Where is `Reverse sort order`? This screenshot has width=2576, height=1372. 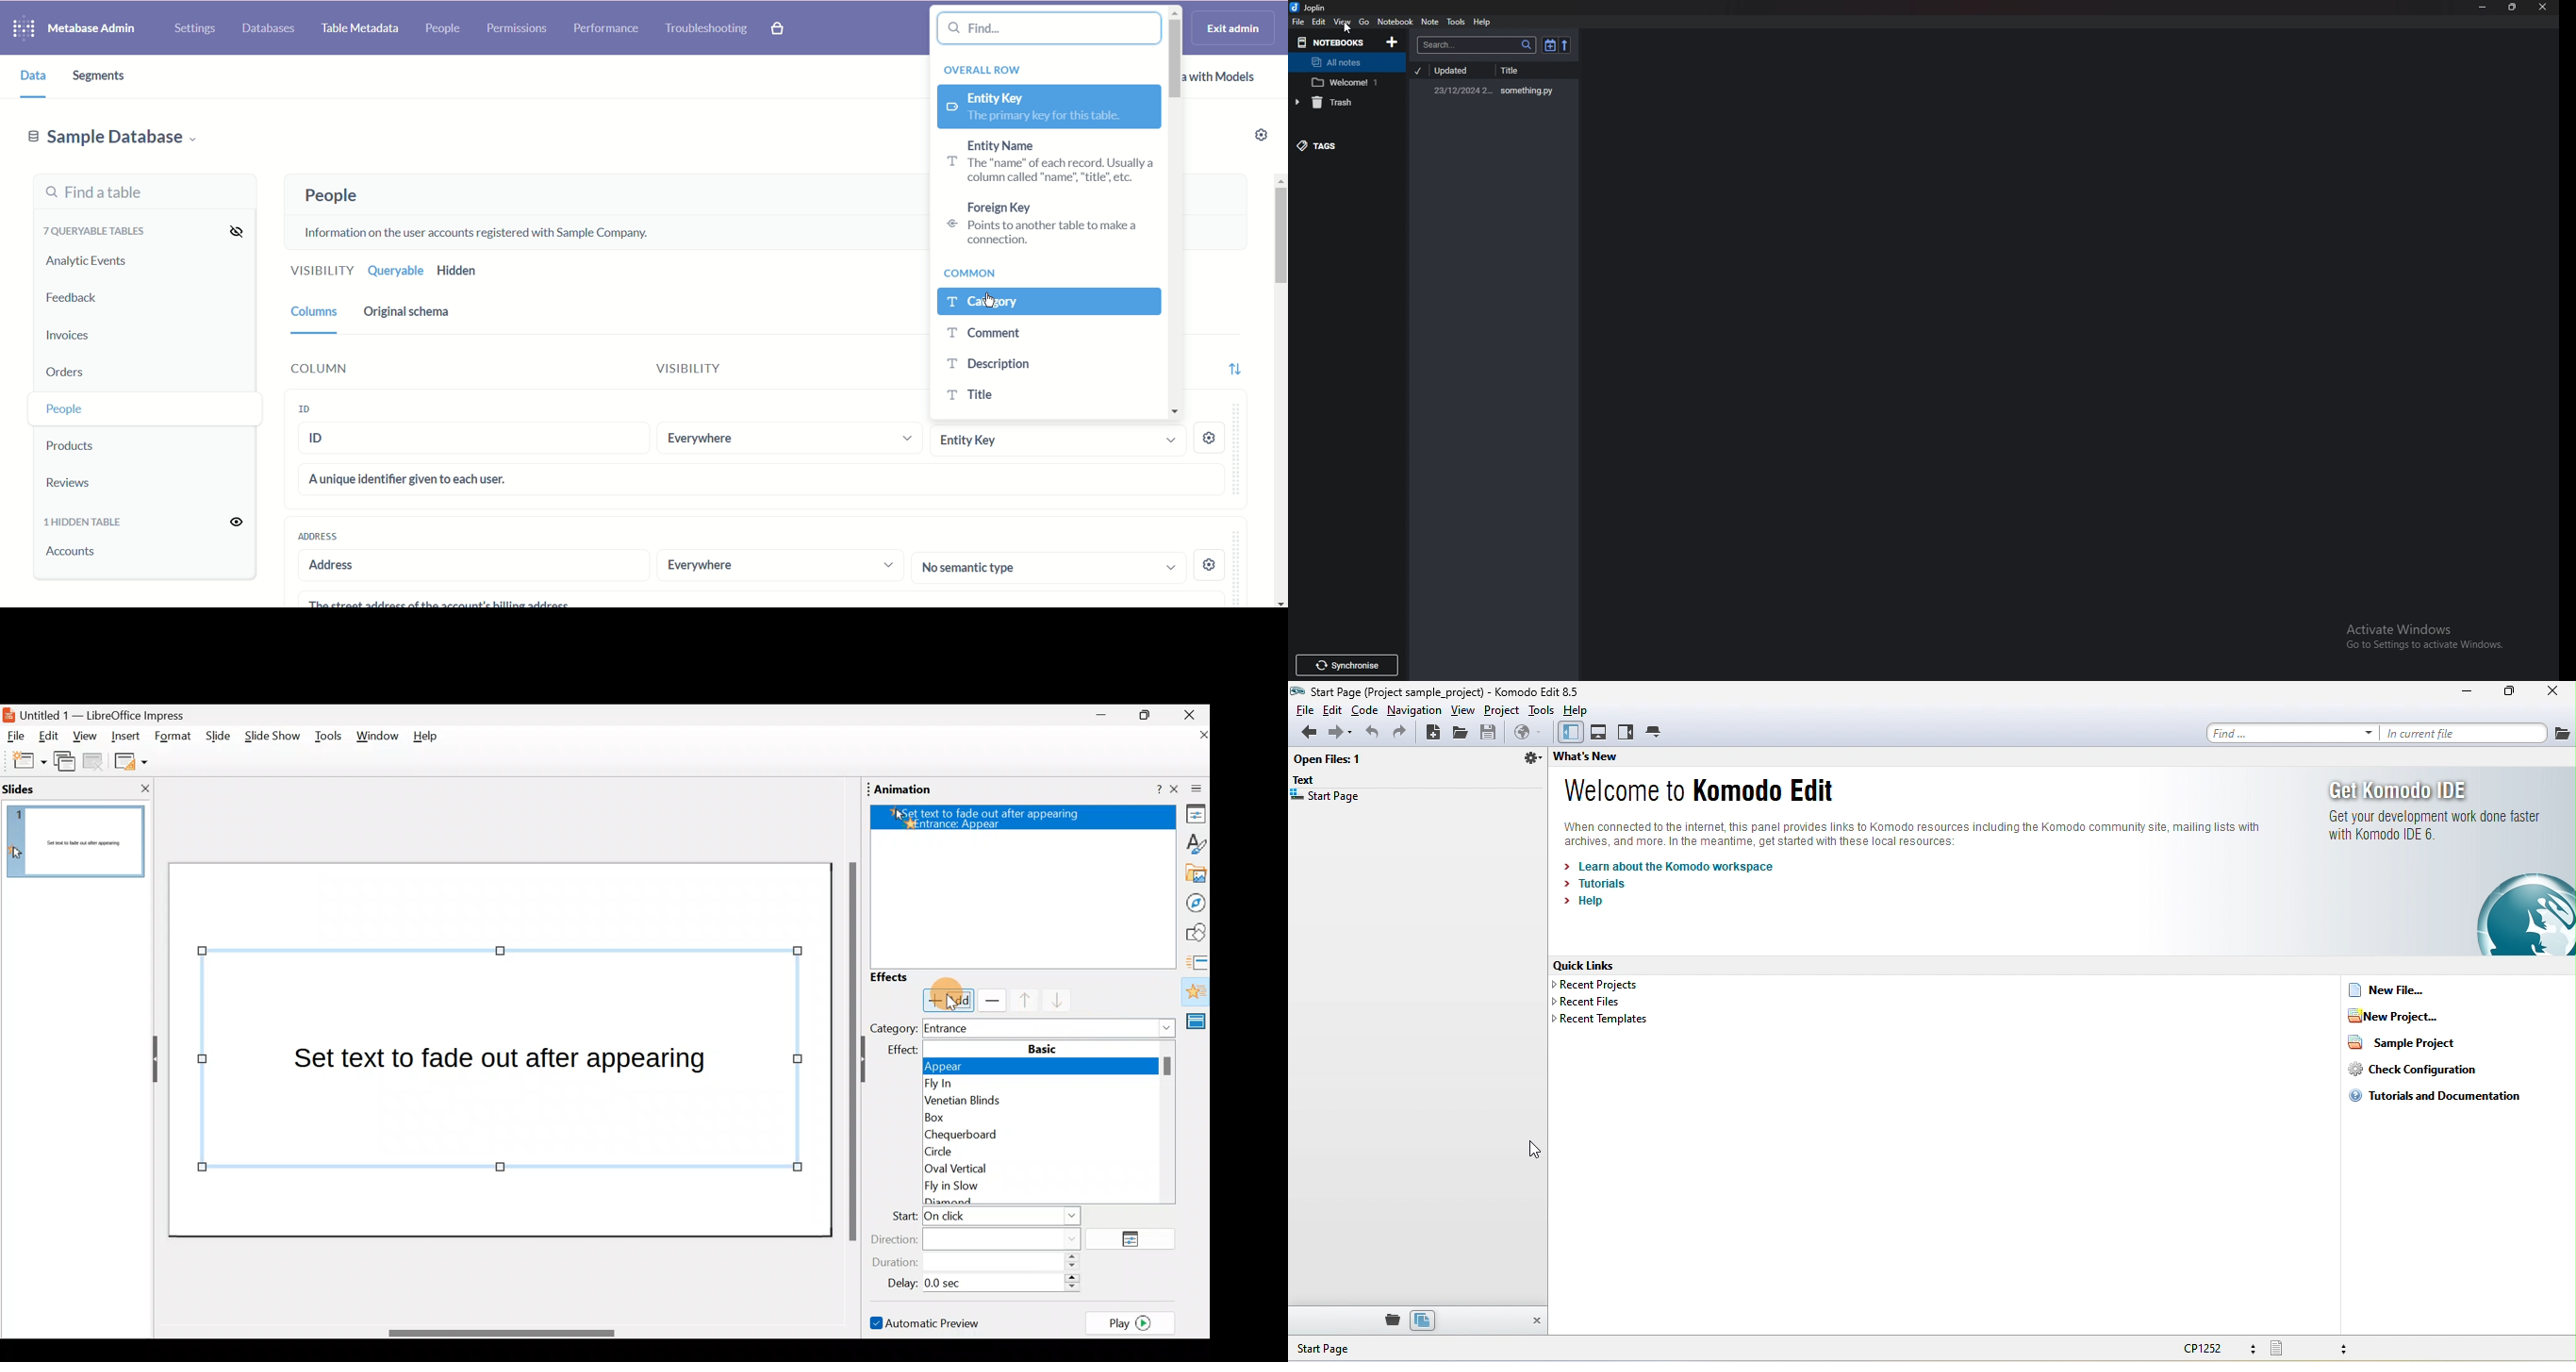 Reverse sort order is located at coordinates (1565, 45).